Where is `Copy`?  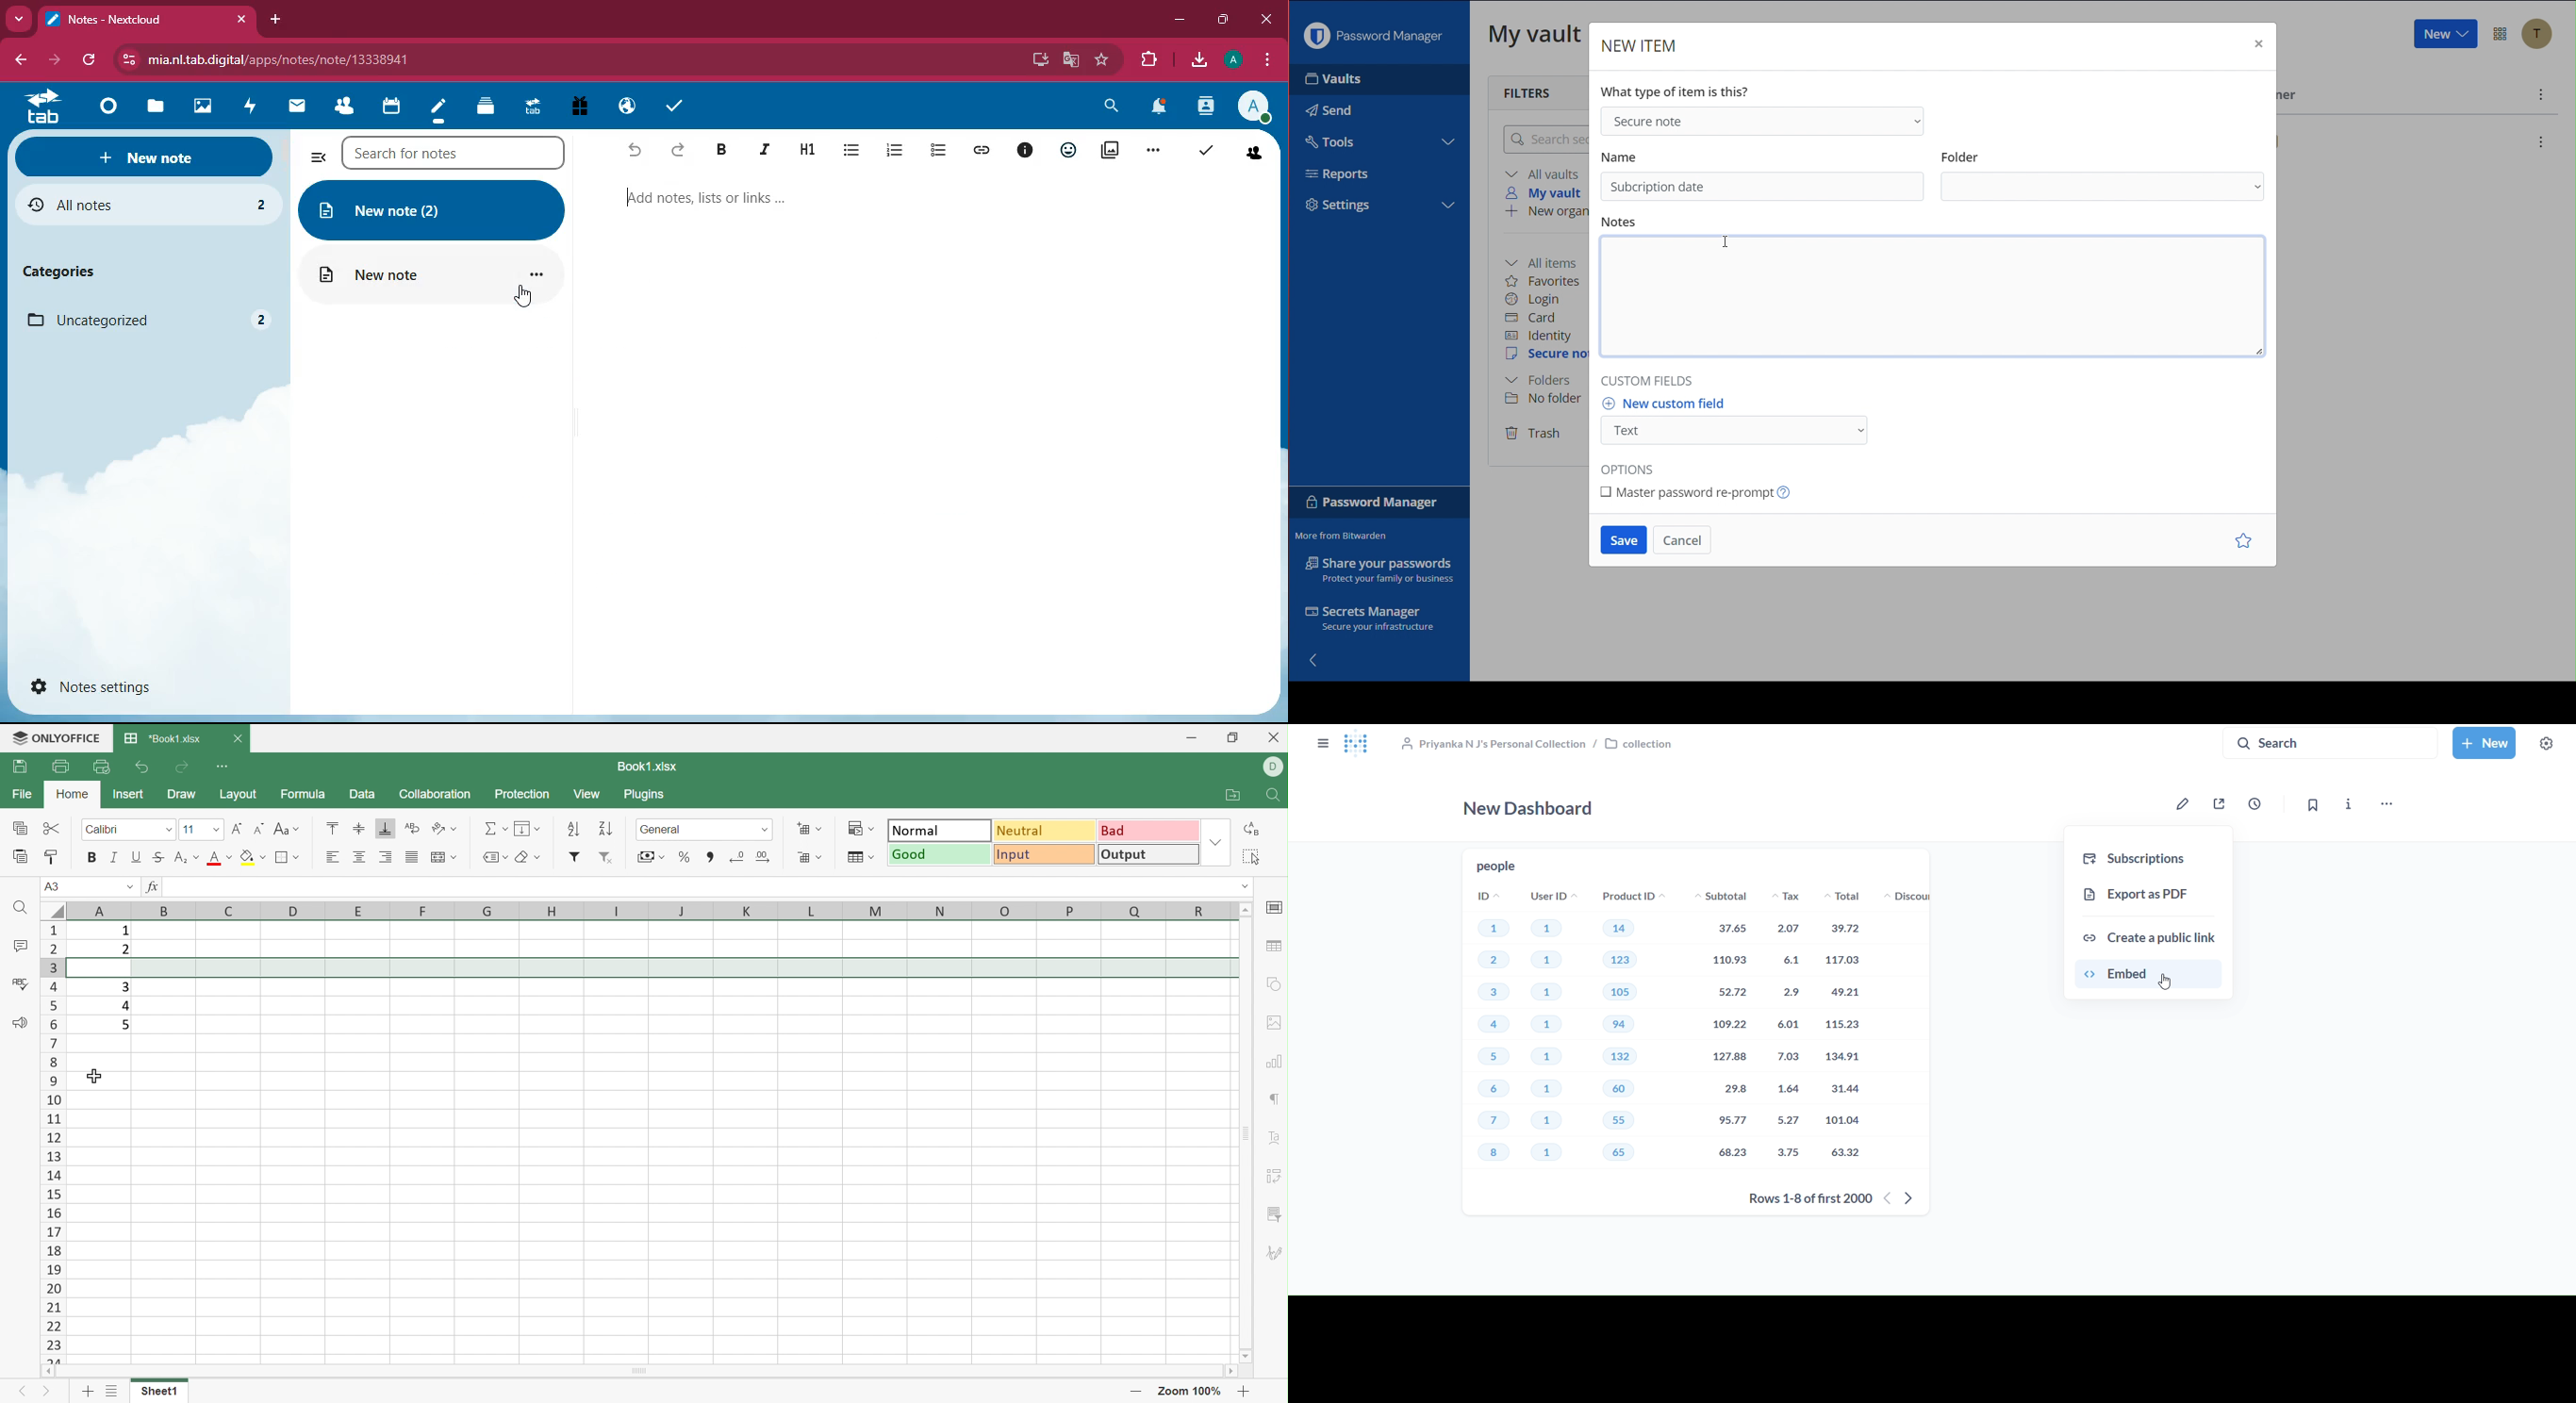
Copy is located at coordinates (21, 829).